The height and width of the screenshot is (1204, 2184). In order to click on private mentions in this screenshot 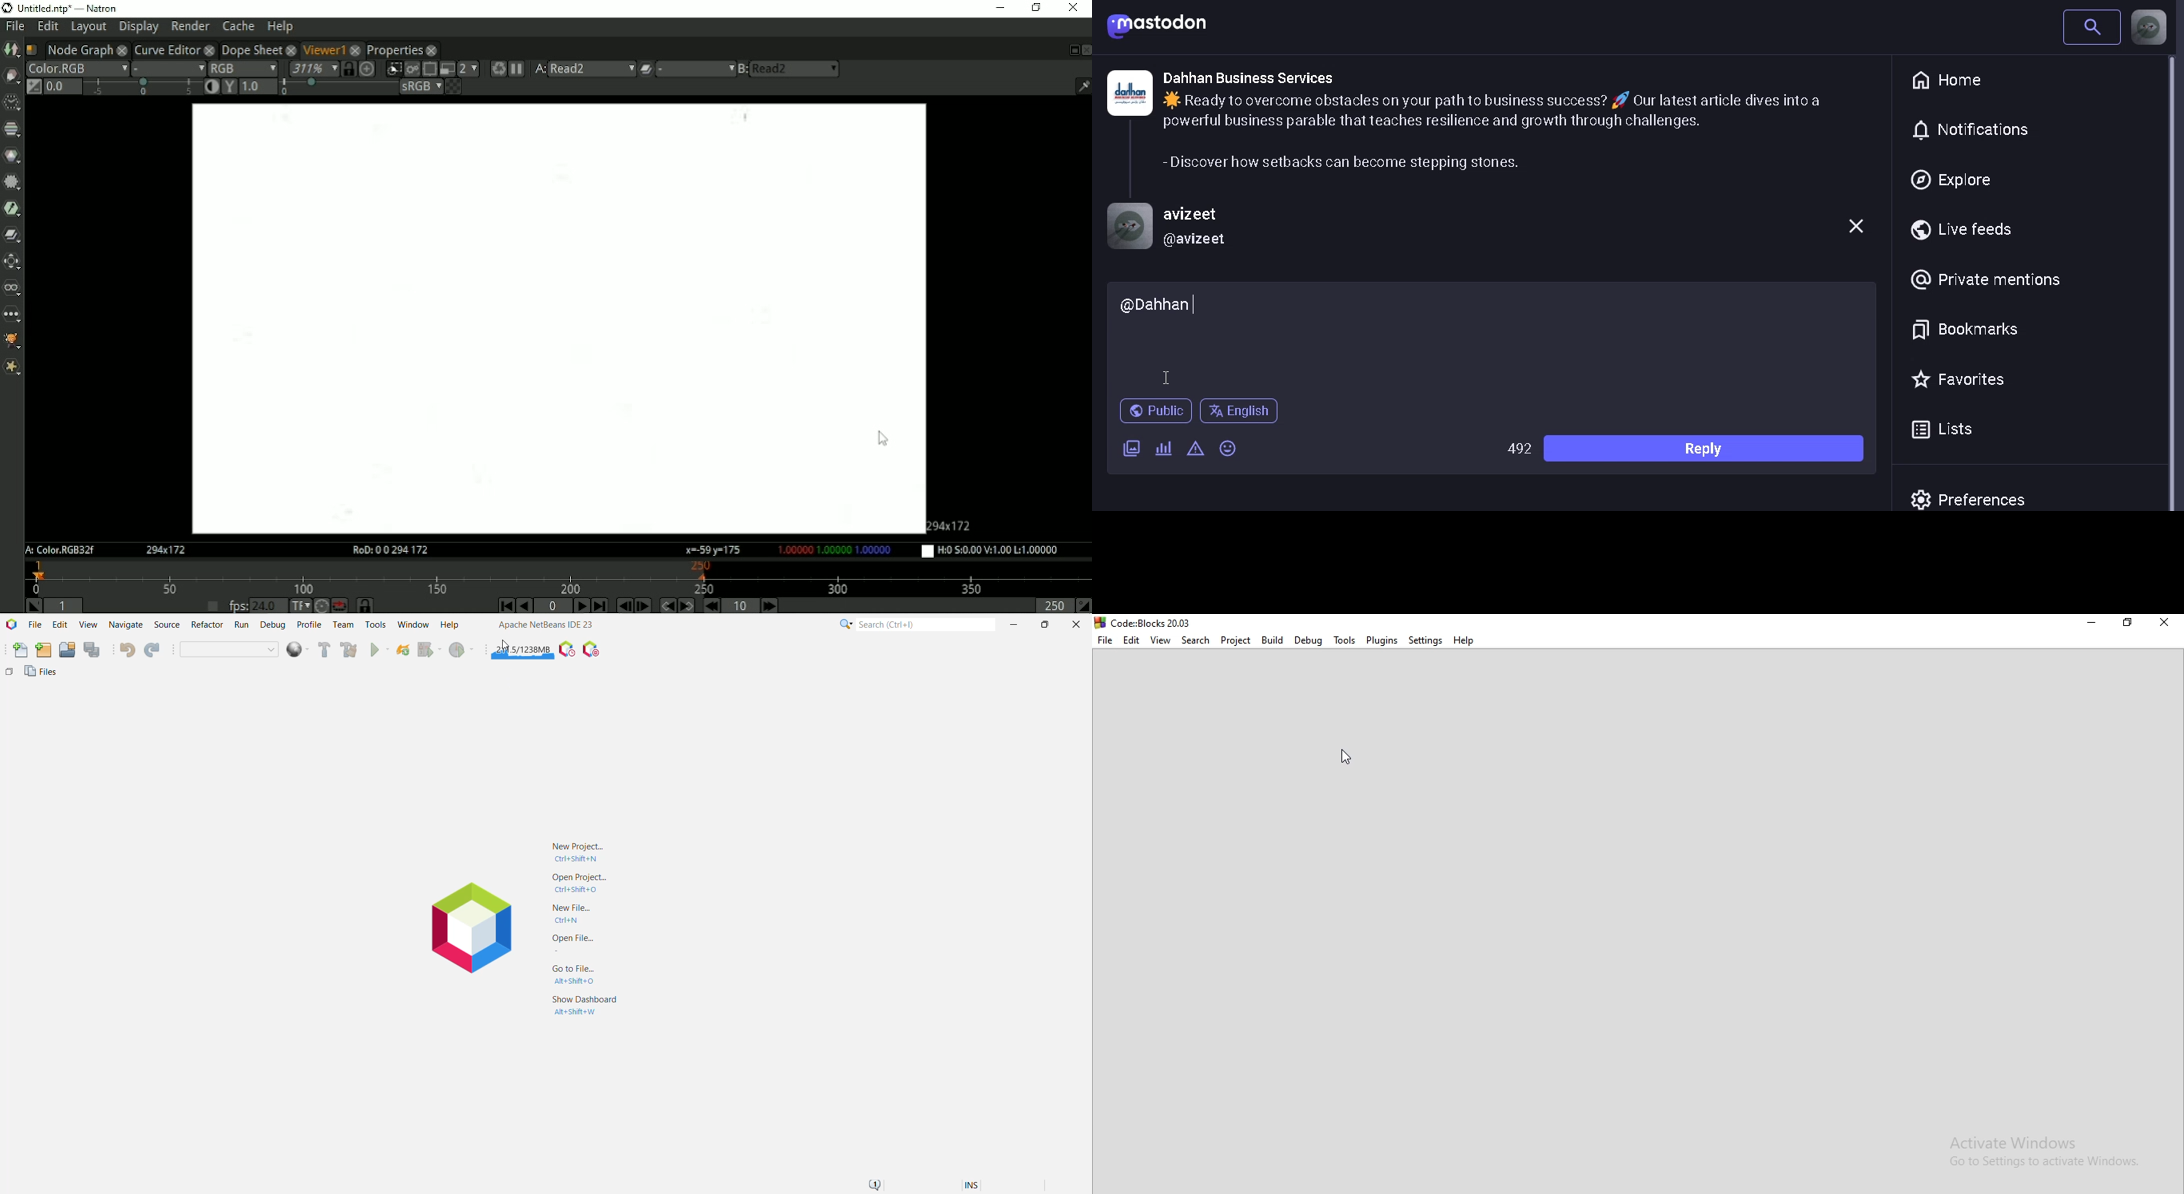, I will do `click(1985, 279)`.